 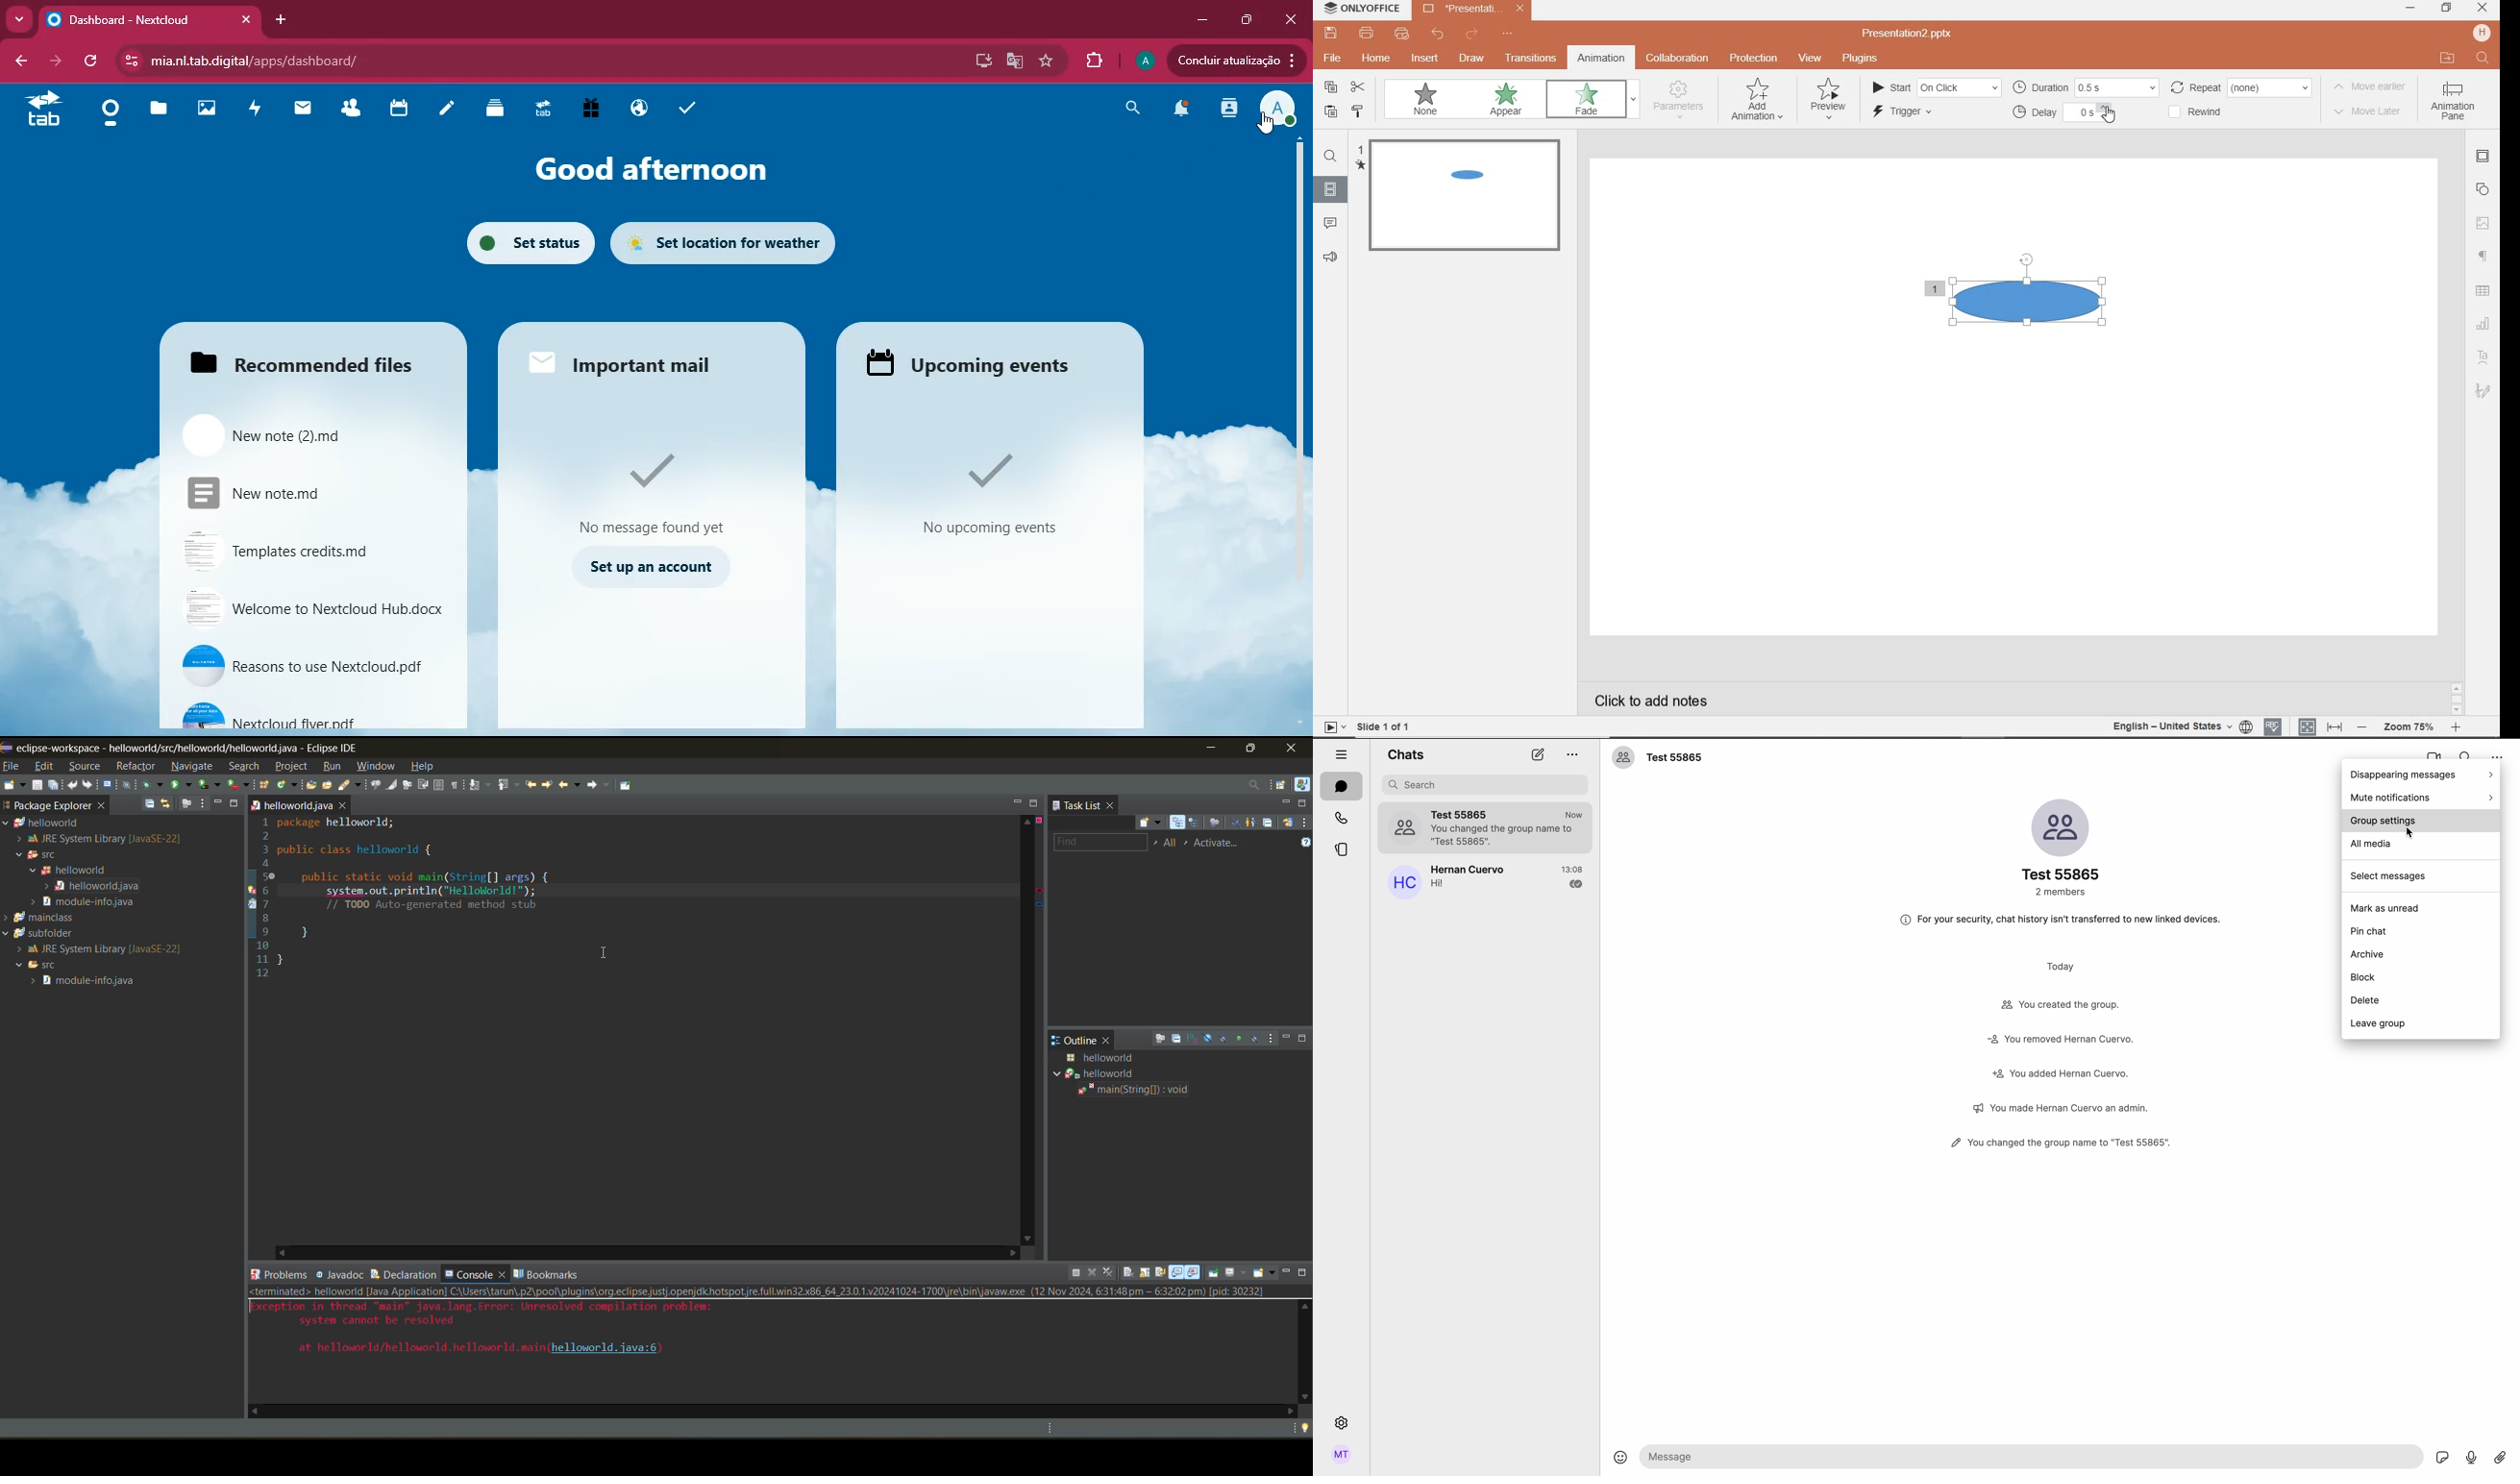 What do you see at coordinates (1211, 748) in the screenshot?
I see `minimize` at bounding box center [1211, 748].